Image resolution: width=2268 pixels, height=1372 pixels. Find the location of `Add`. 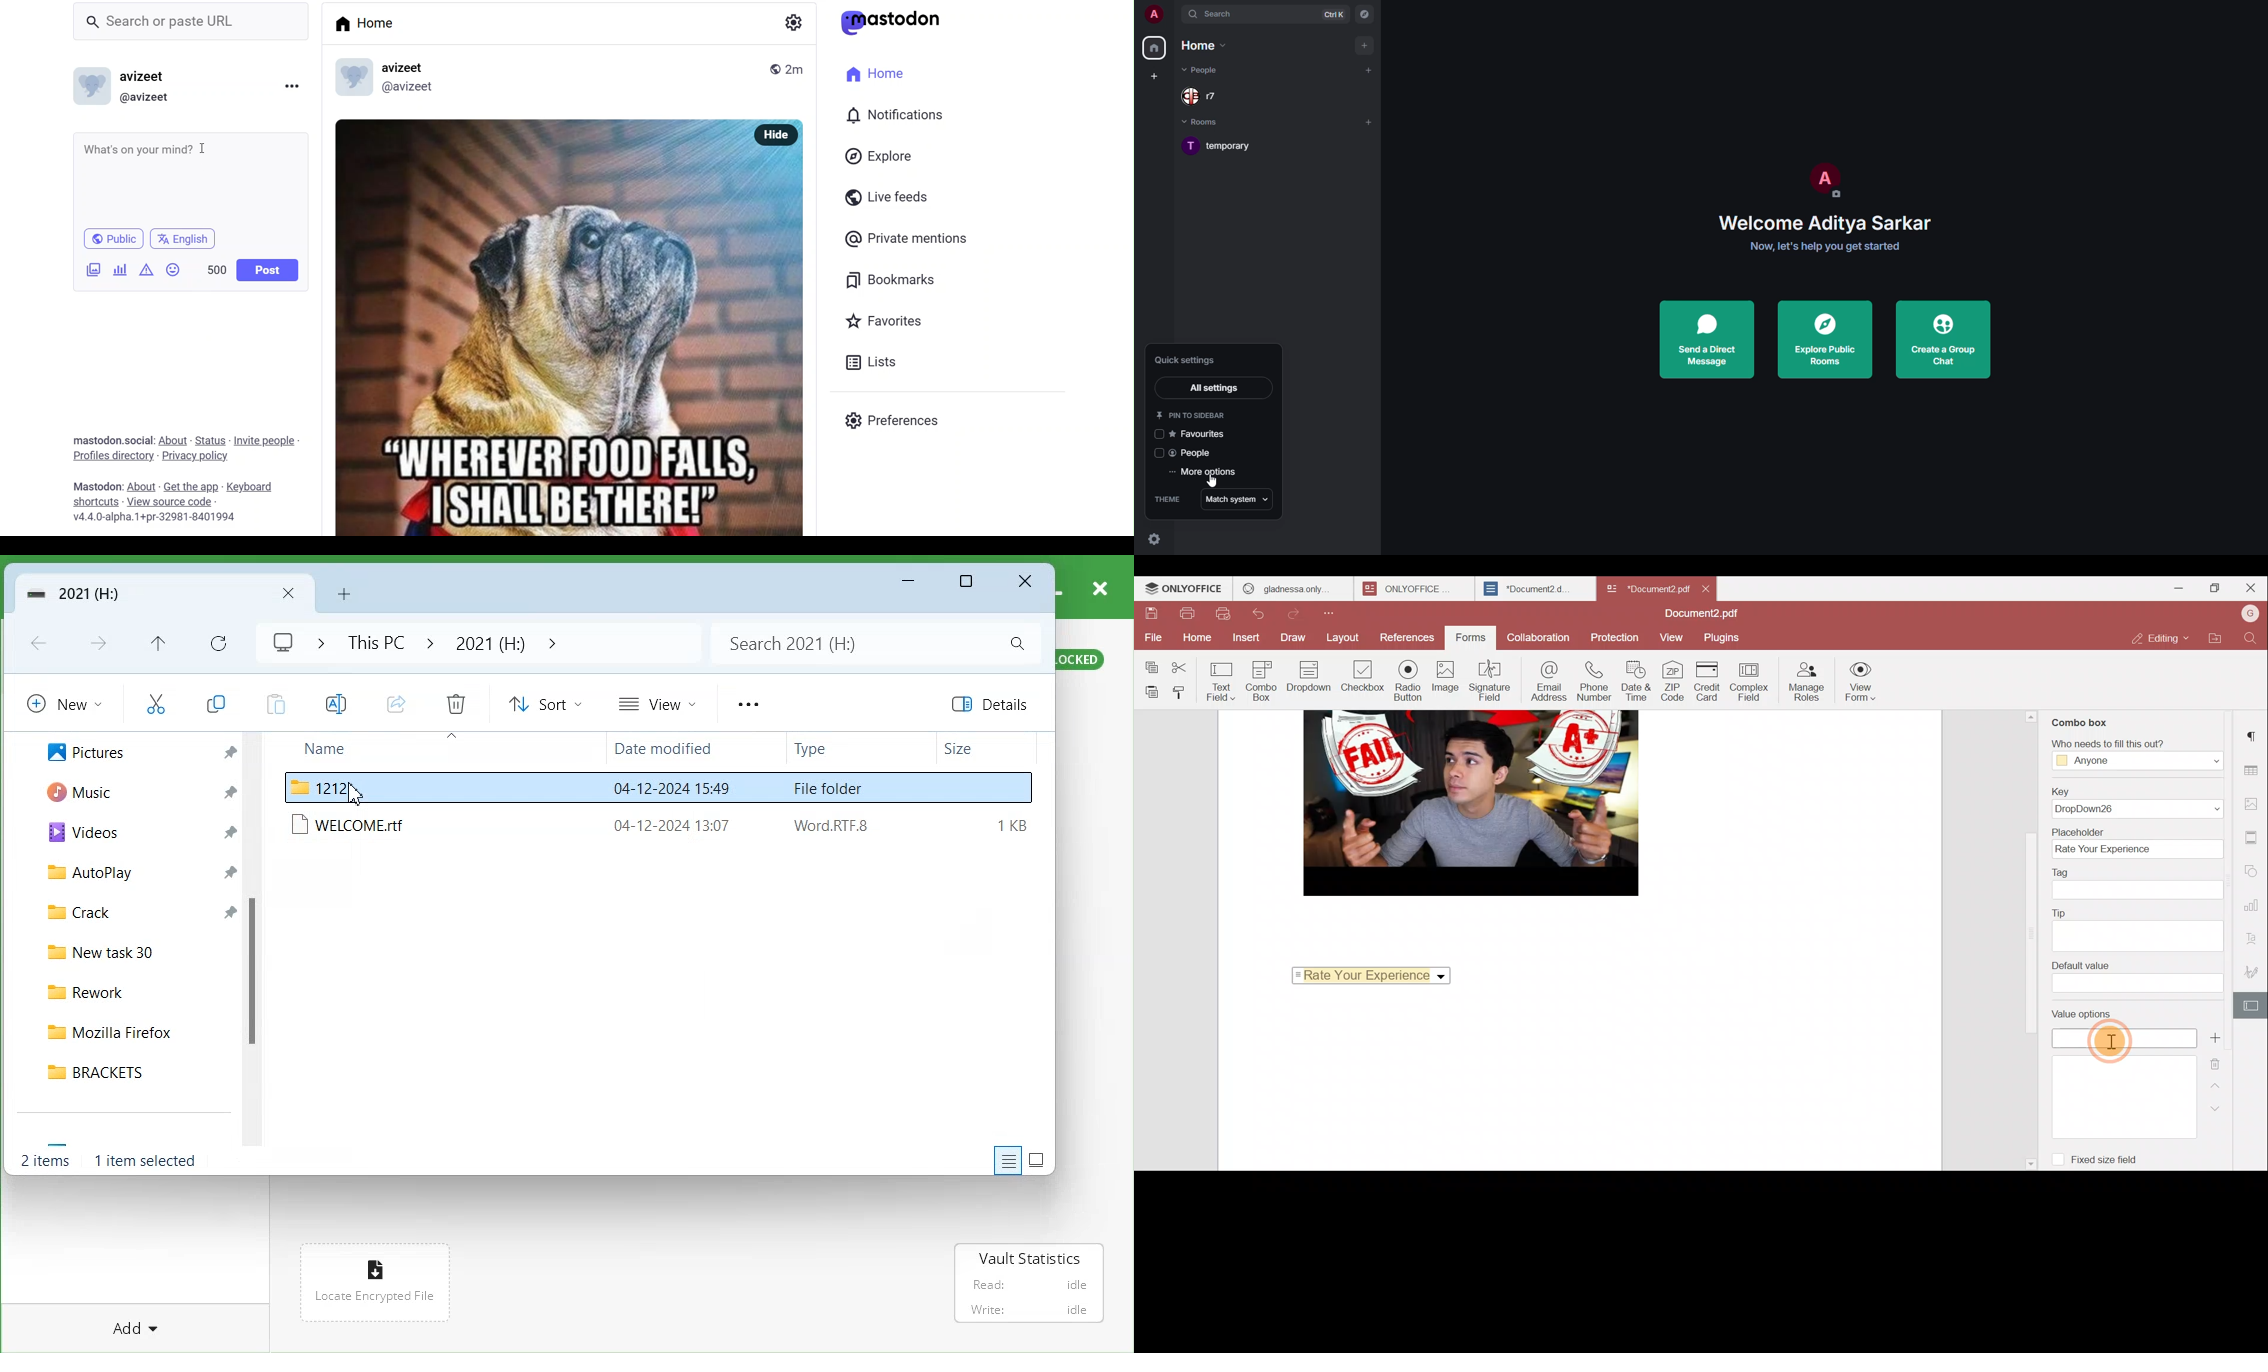

Add is located at coordinates (130, 1327).